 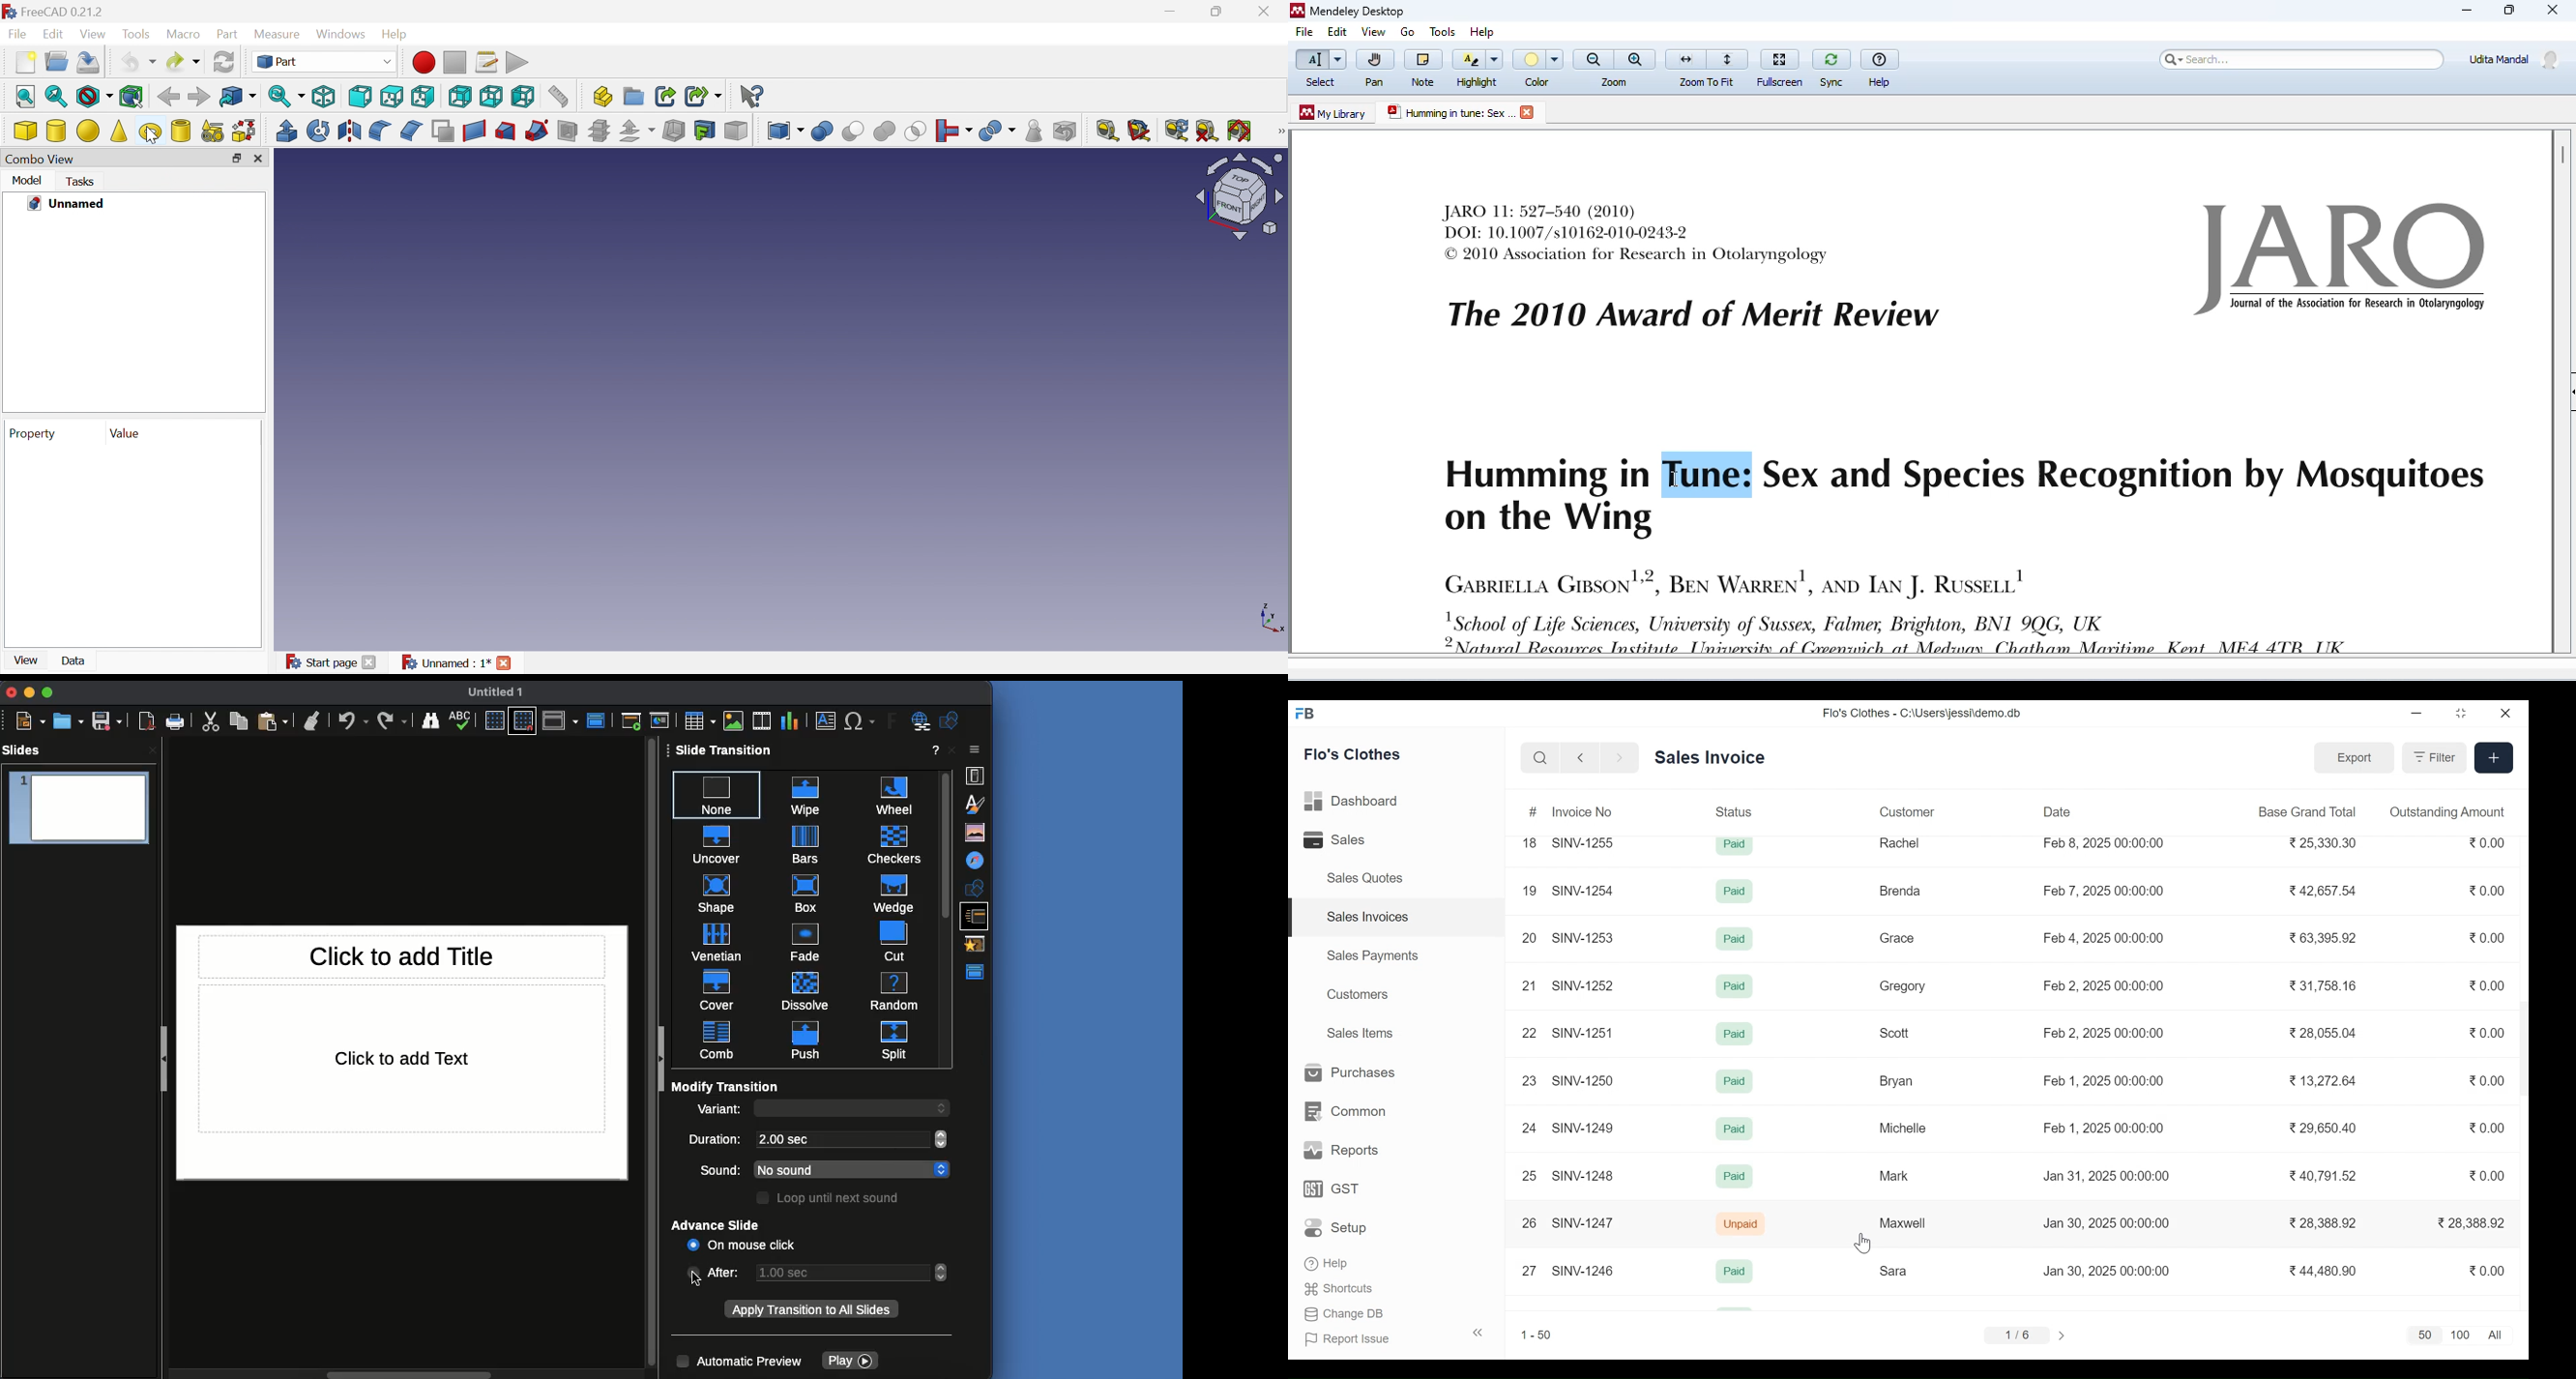 What do you see at coordinates (119, 131) in the screenshot?
I see `Cone` at bounding box center [119, 131].